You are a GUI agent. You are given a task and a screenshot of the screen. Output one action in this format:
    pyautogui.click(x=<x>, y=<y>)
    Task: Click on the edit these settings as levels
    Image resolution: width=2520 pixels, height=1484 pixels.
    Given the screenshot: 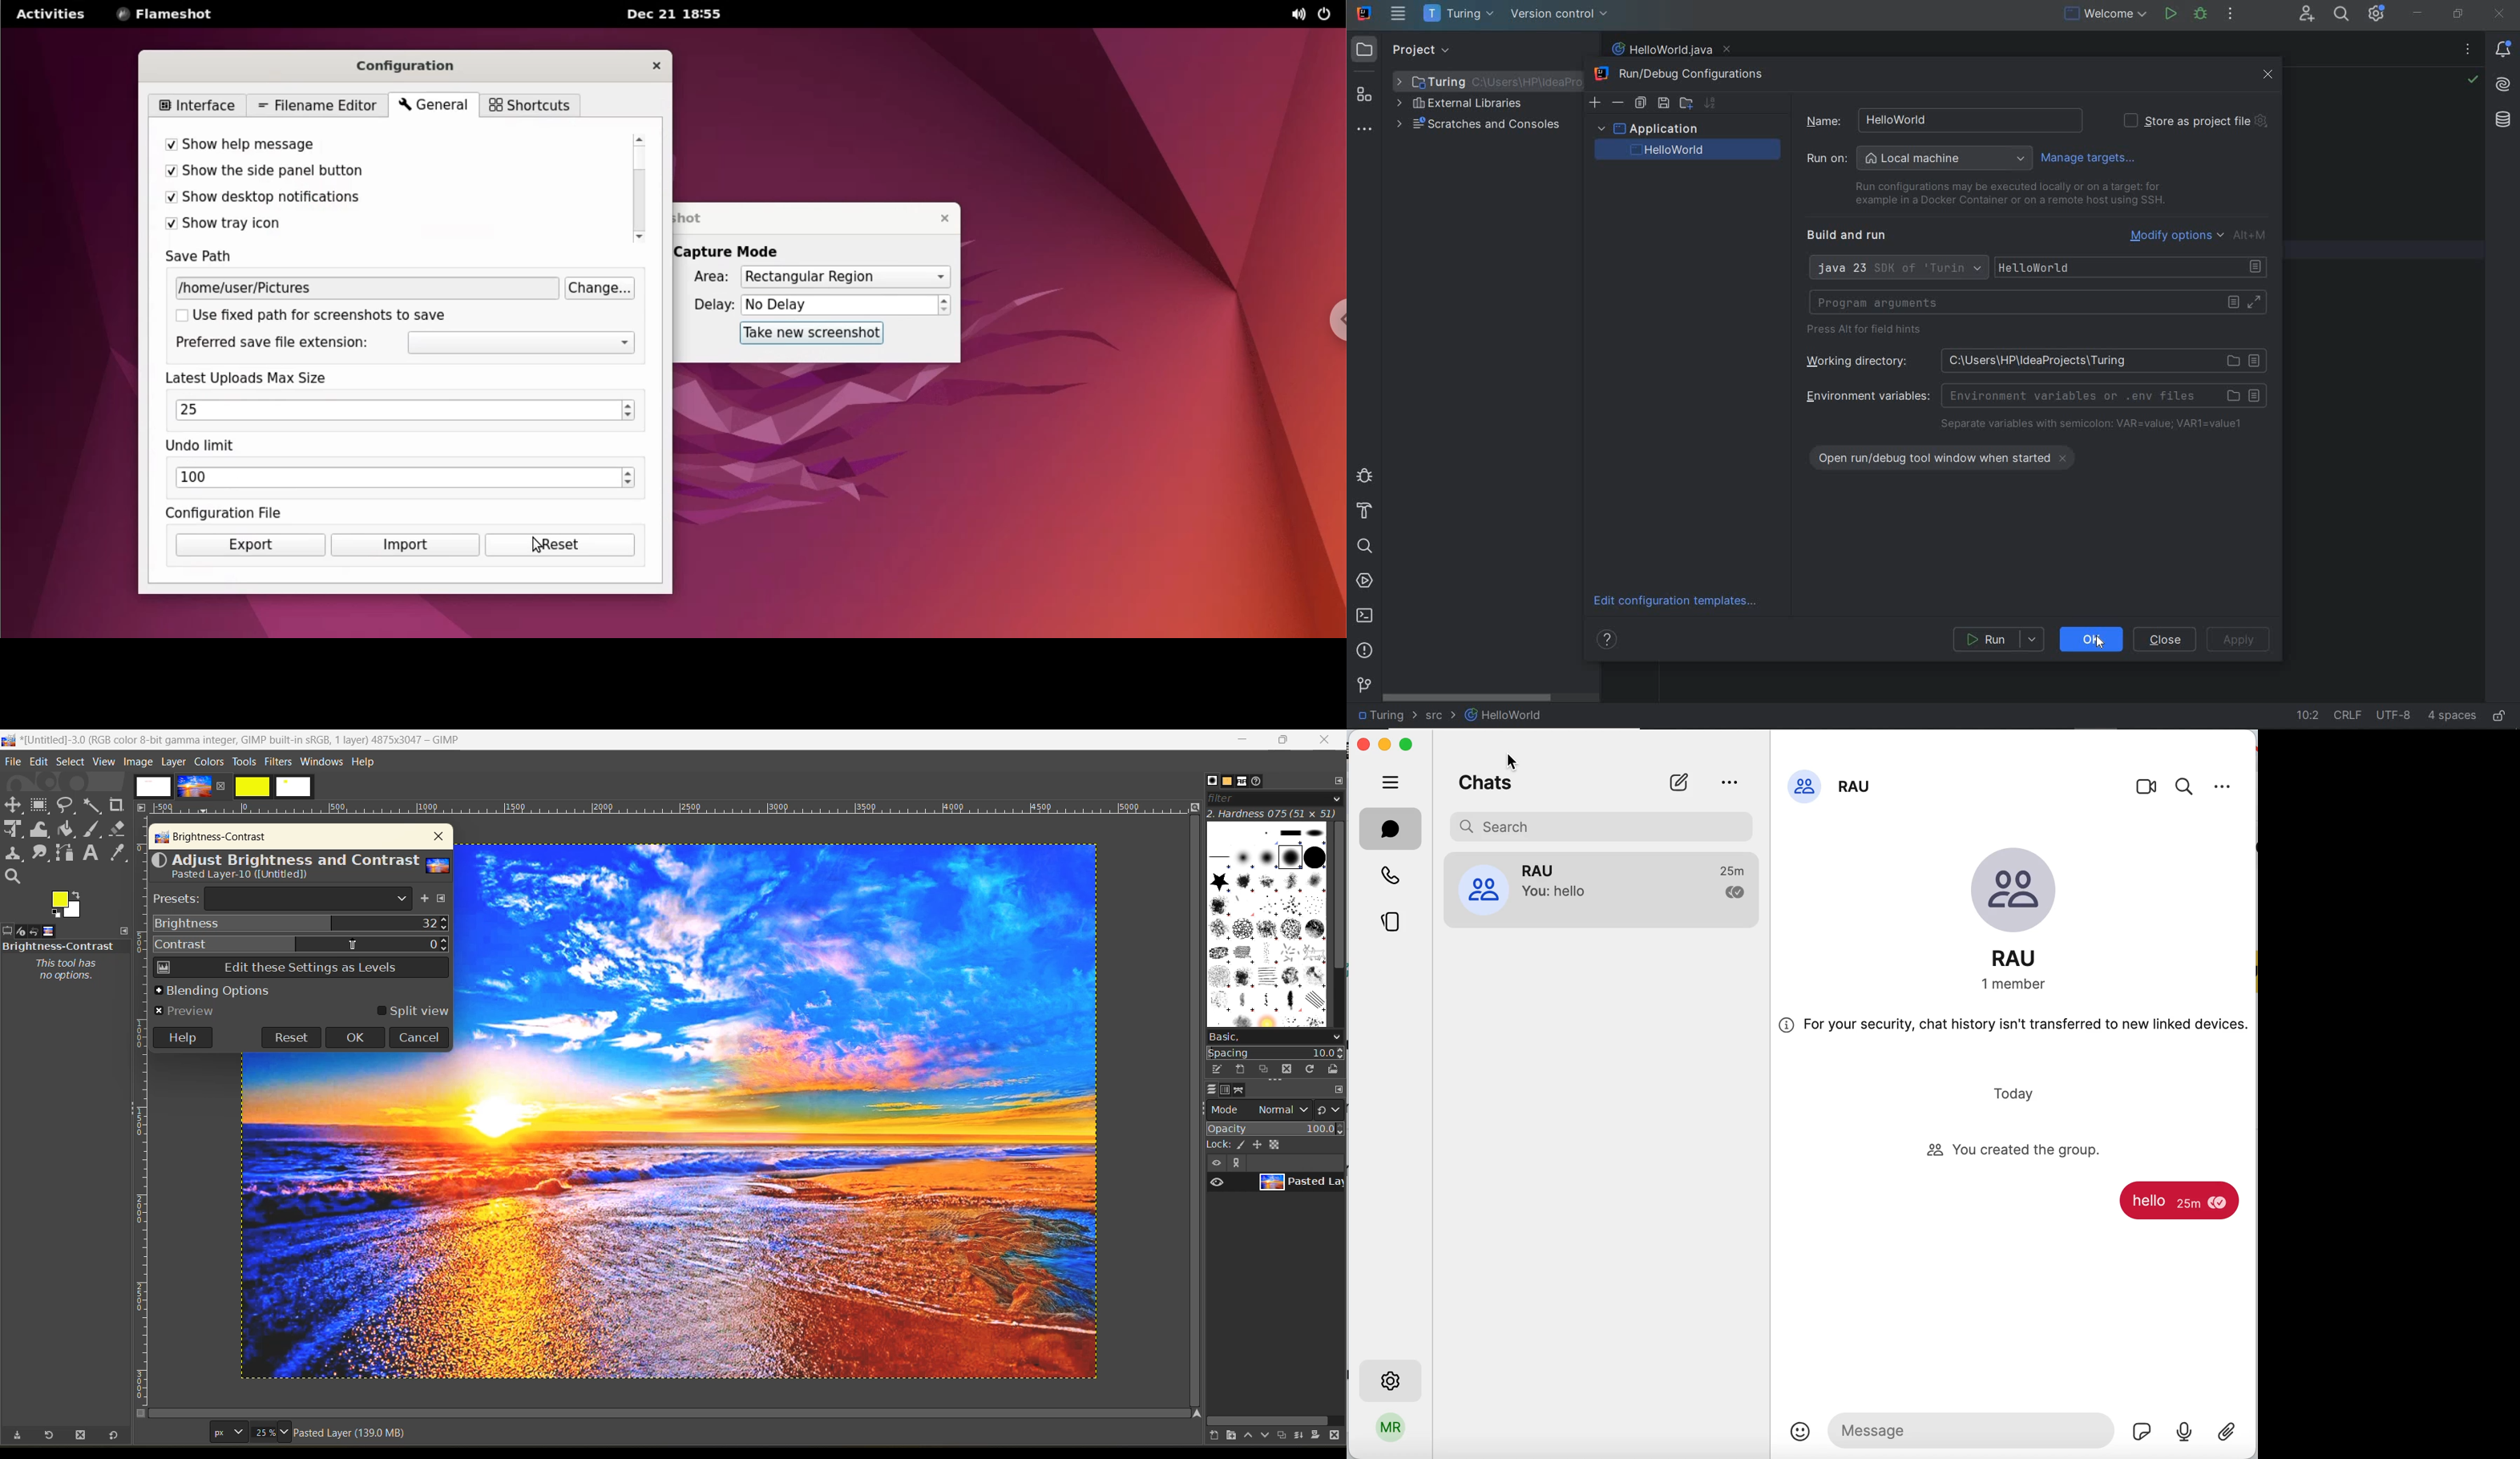 What is the action you would take?
    pyautogui.click(x=299, y=969)
    